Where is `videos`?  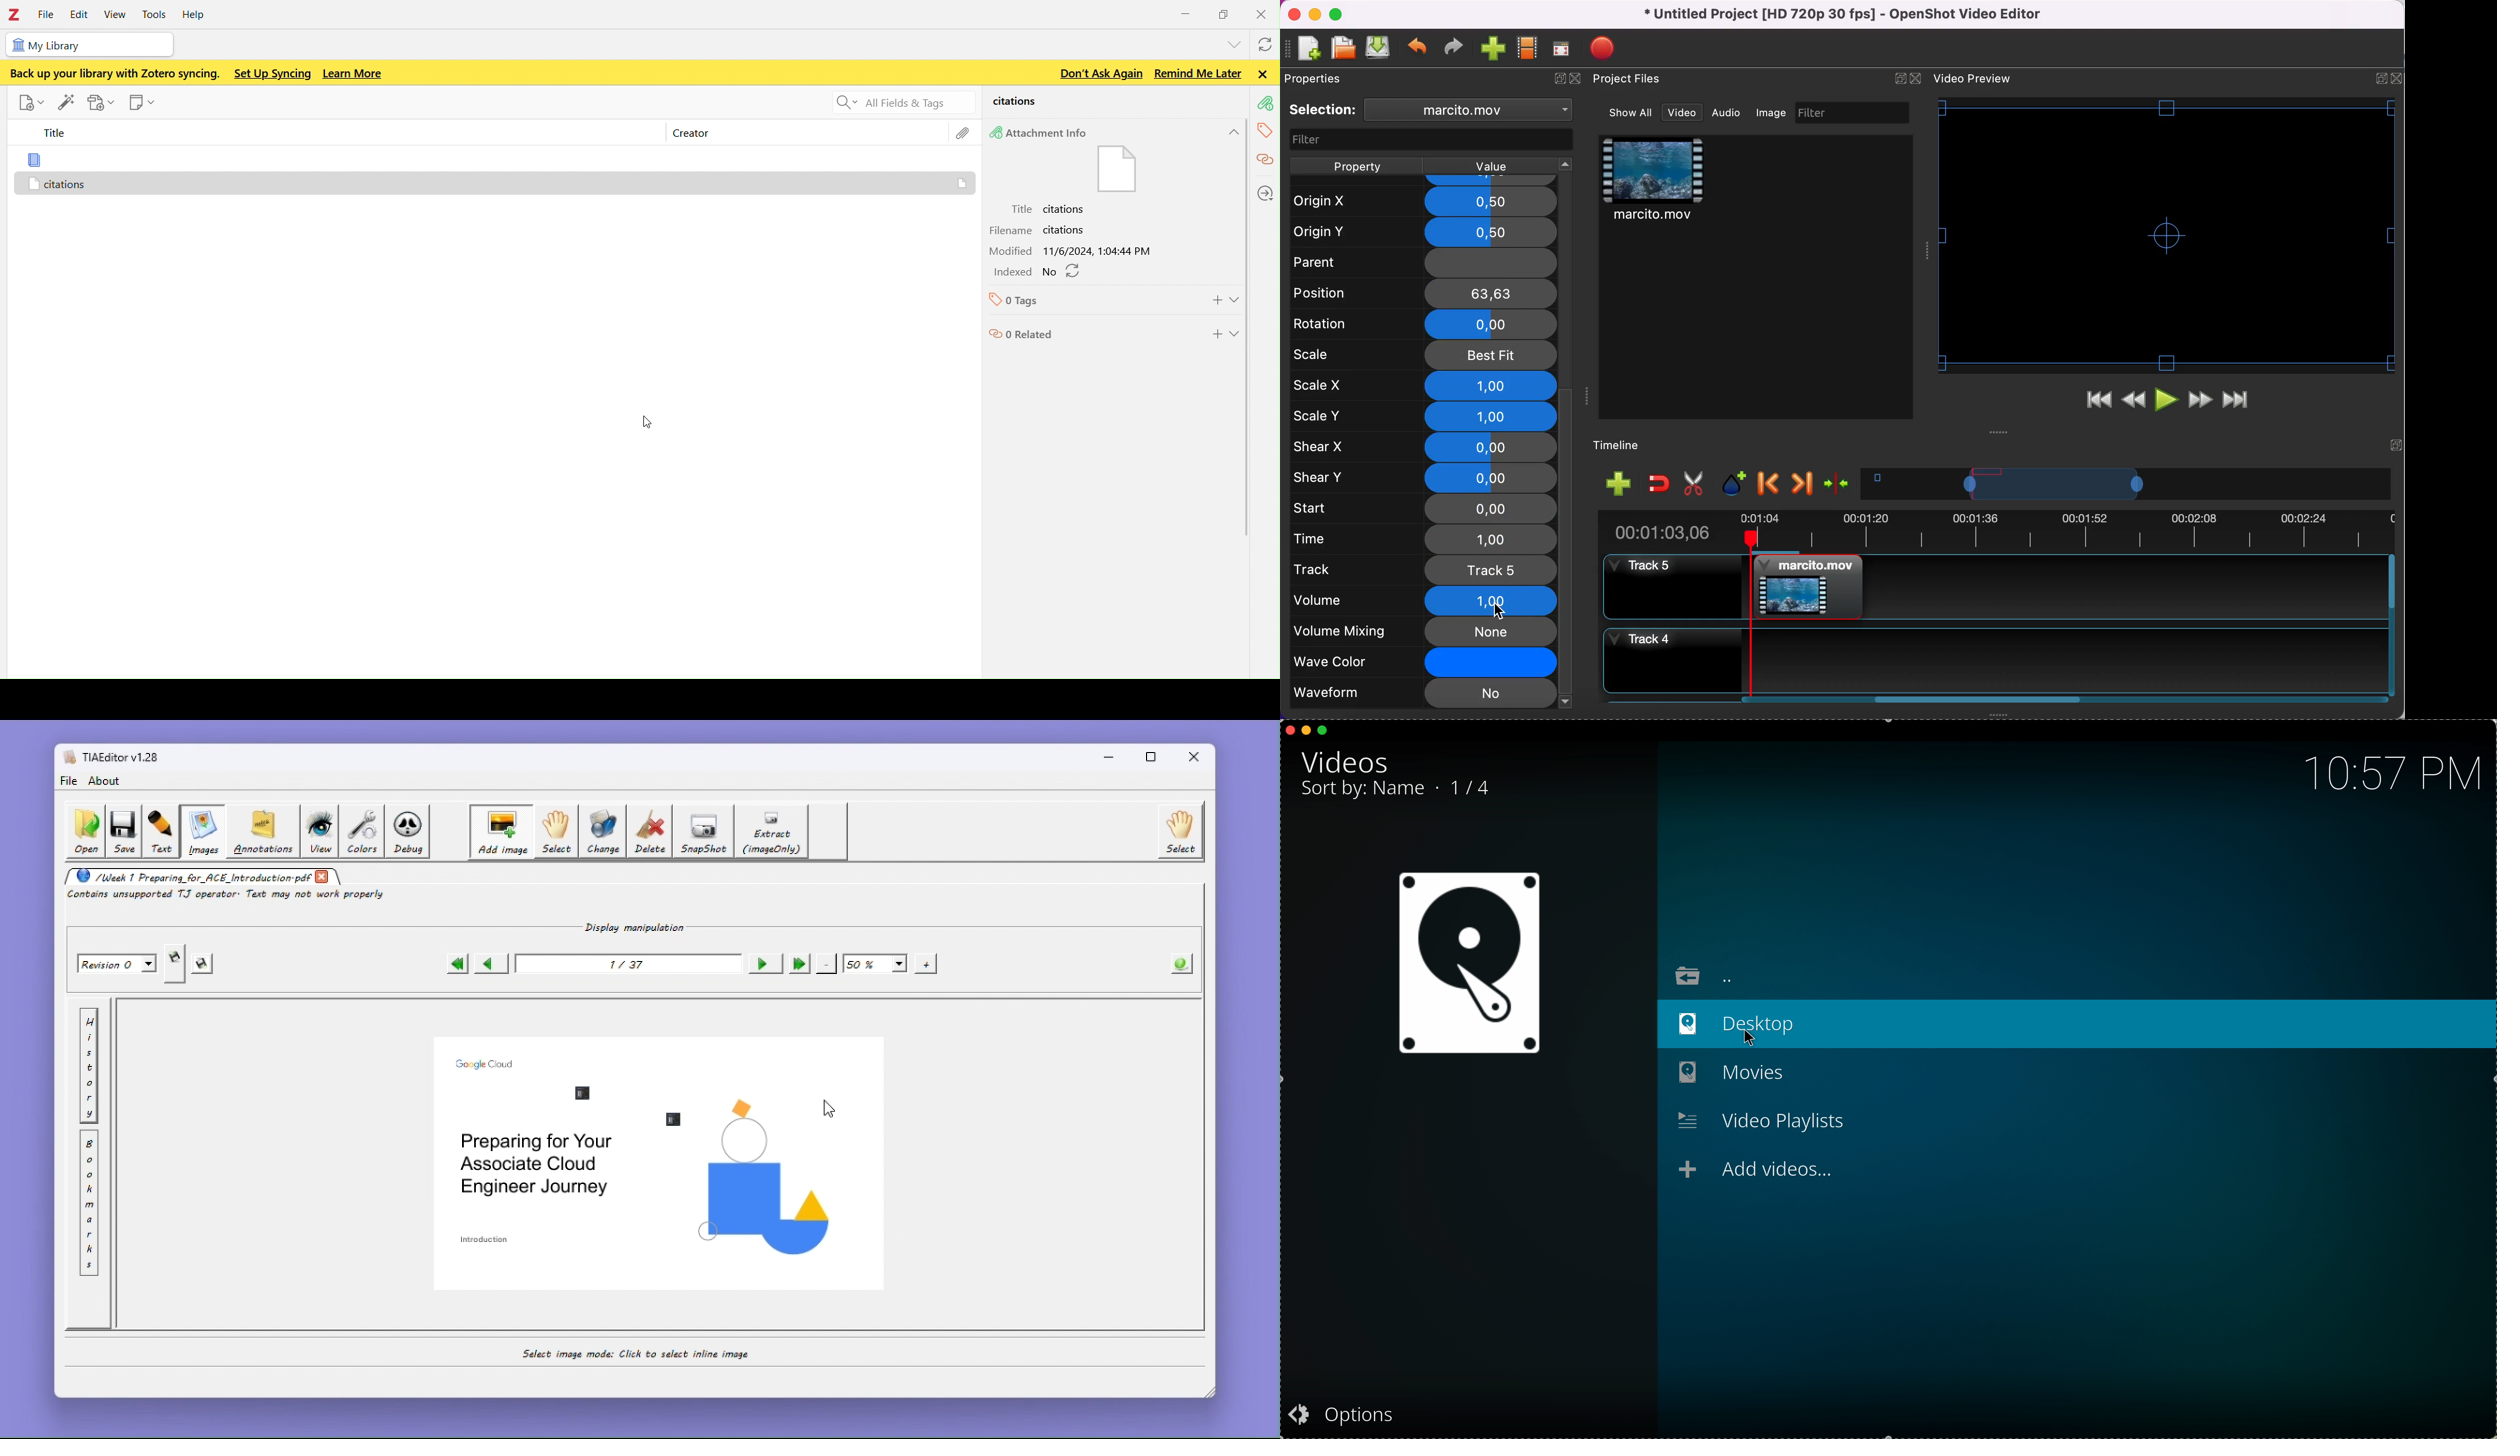
videos is located at coordinates (1345, 762).